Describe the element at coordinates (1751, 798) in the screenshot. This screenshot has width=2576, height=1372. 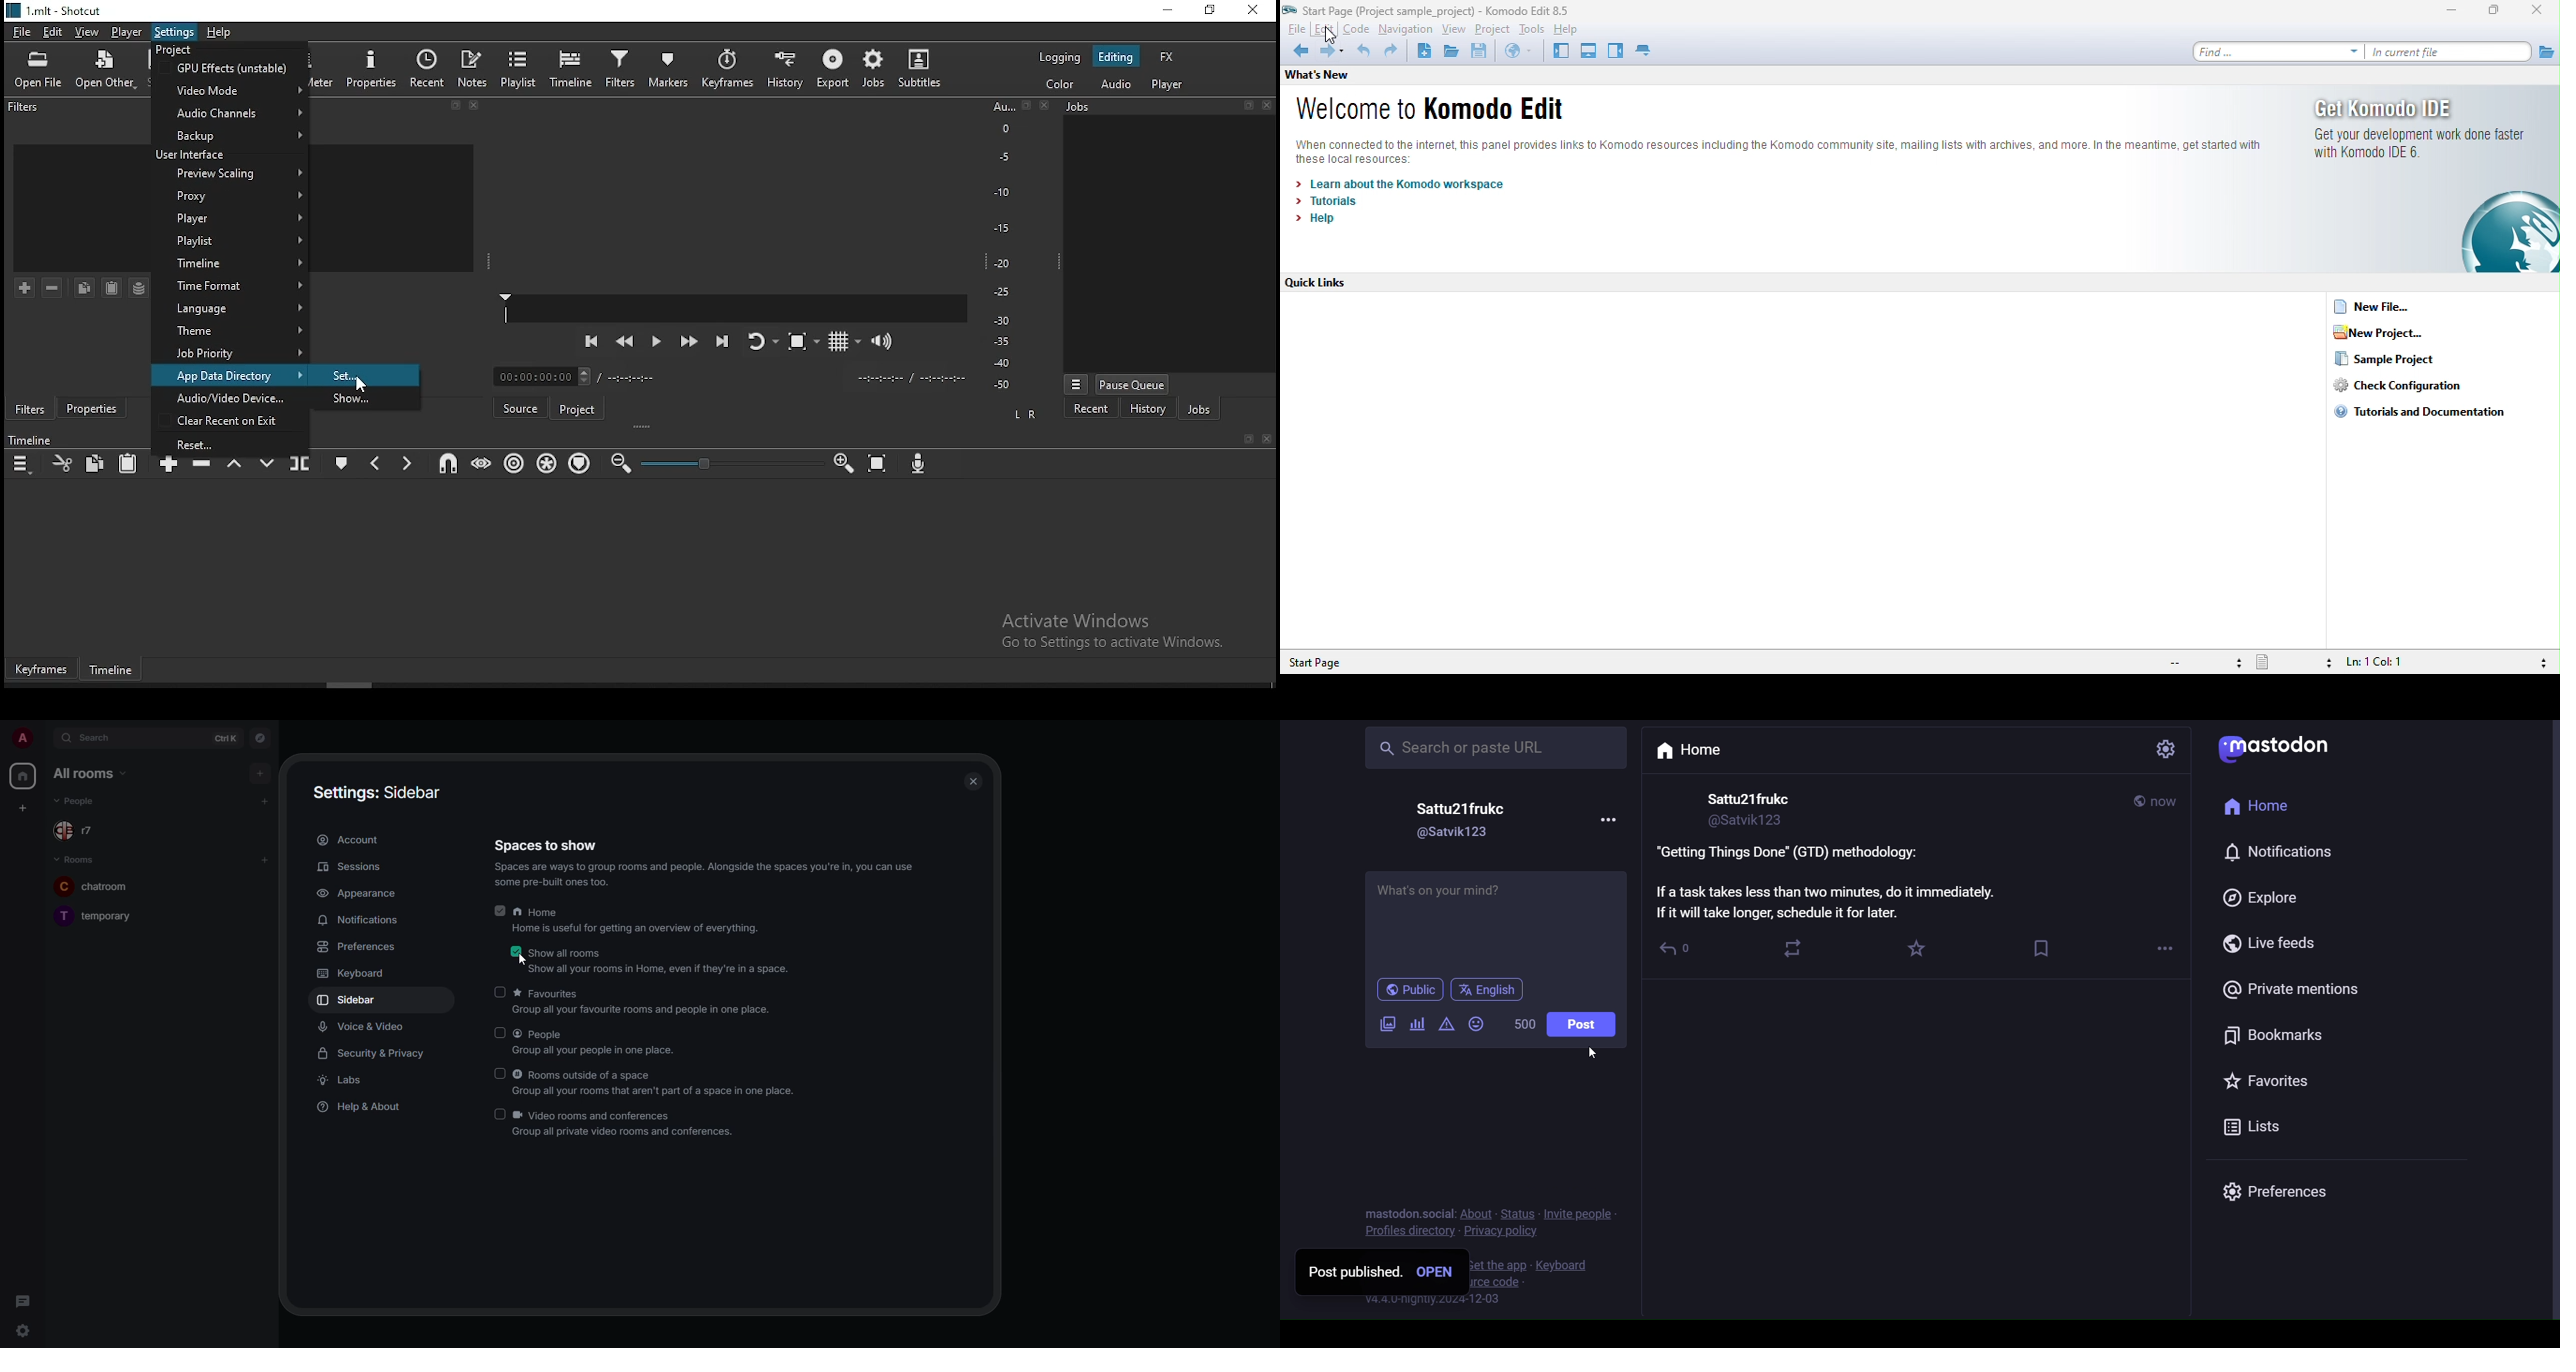
I see `name` at that location.